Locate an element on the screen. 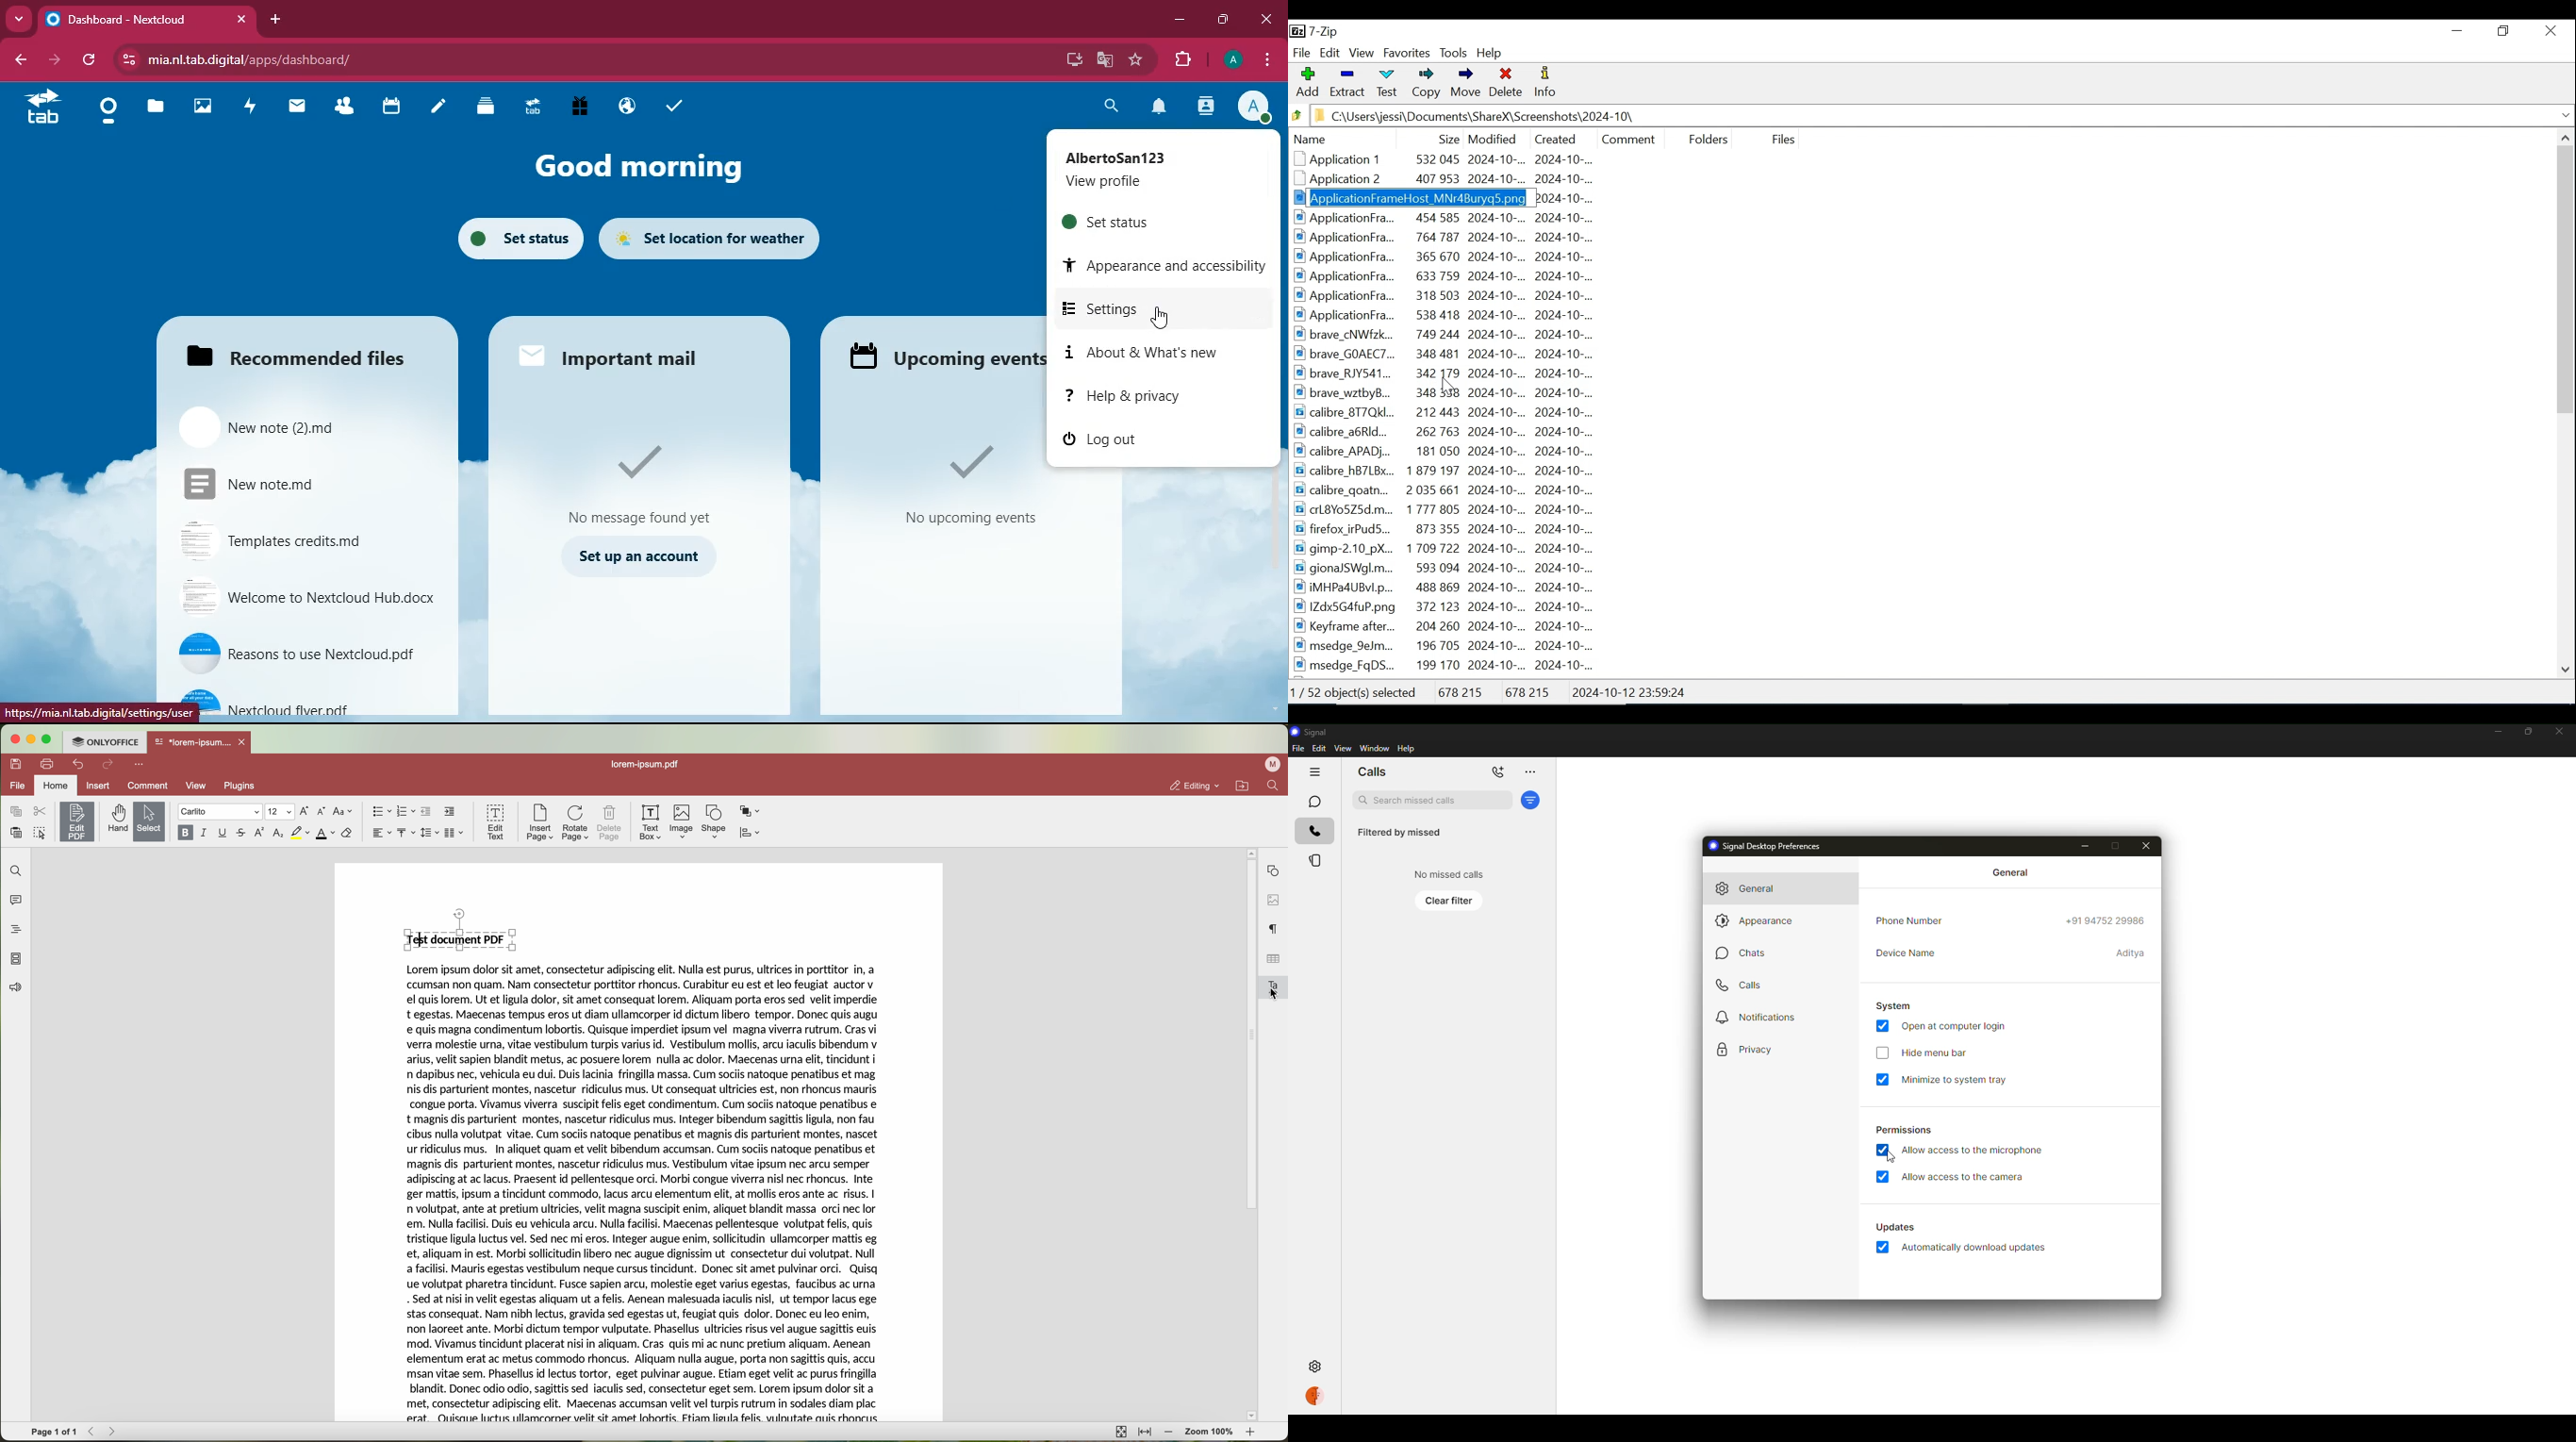 The height and width of the screenshot is (1456, 2576). print is located at coordinates (47, 763).